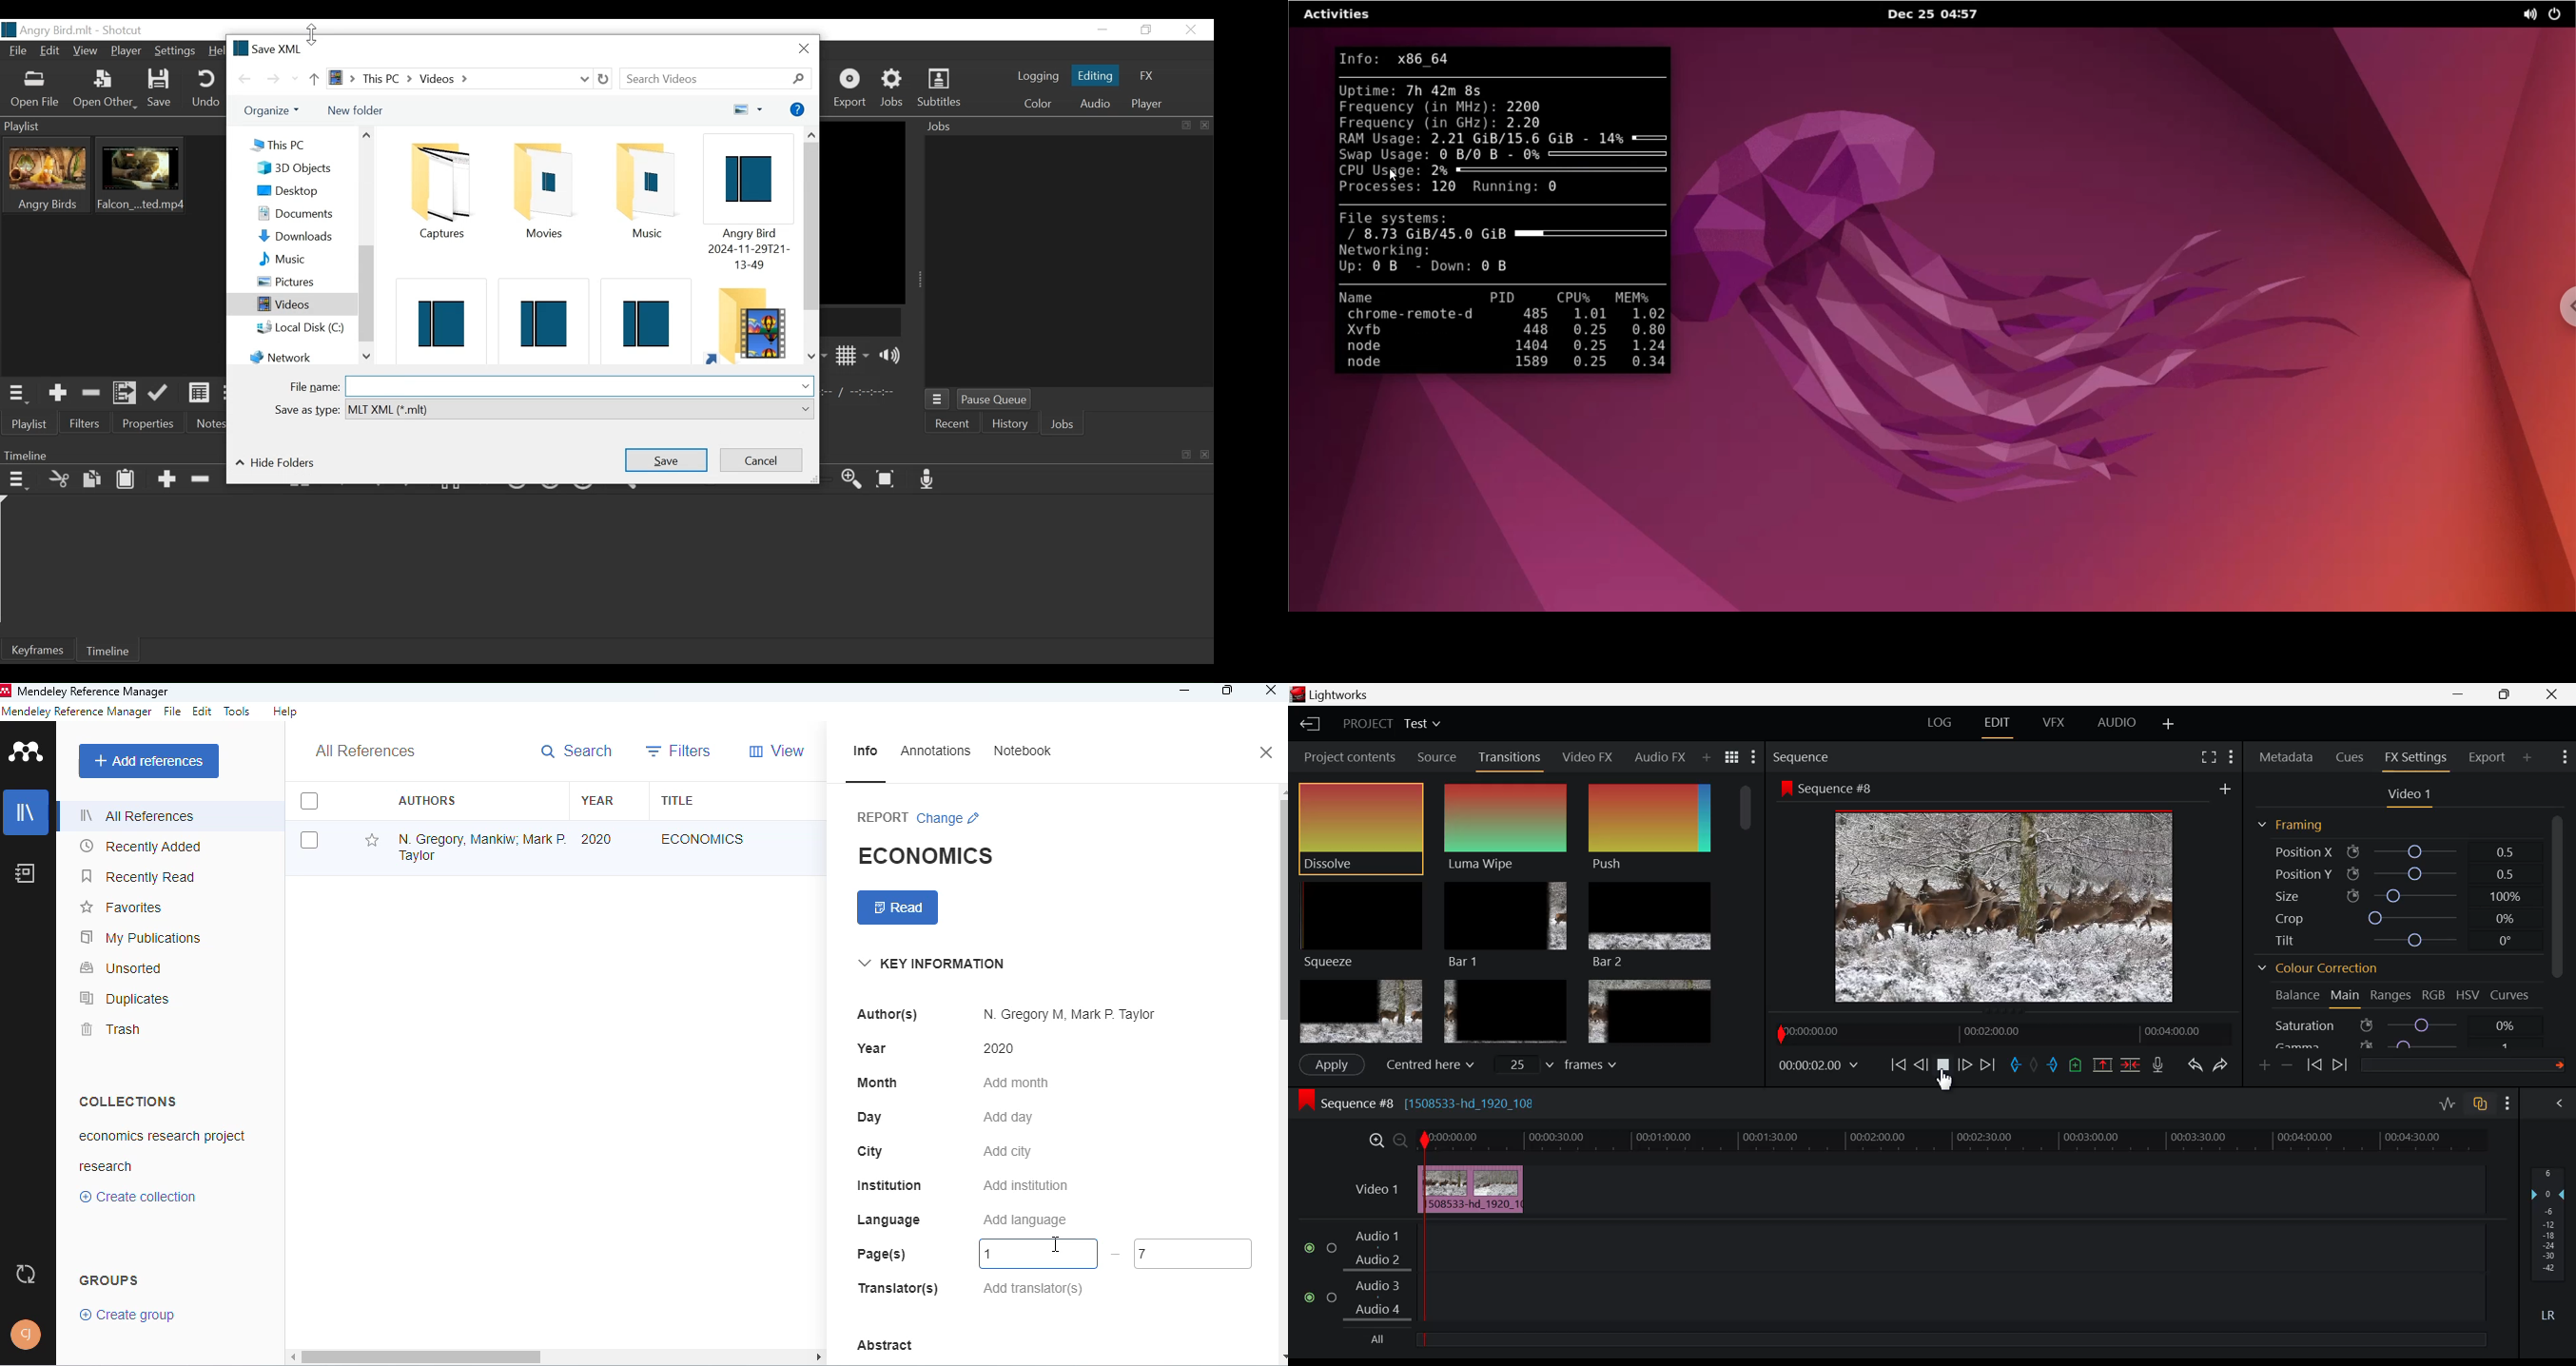  What do you see at coordinates (1186, 692) in the screenshot?
I see `minimize` at bounding box center [1186, 692].